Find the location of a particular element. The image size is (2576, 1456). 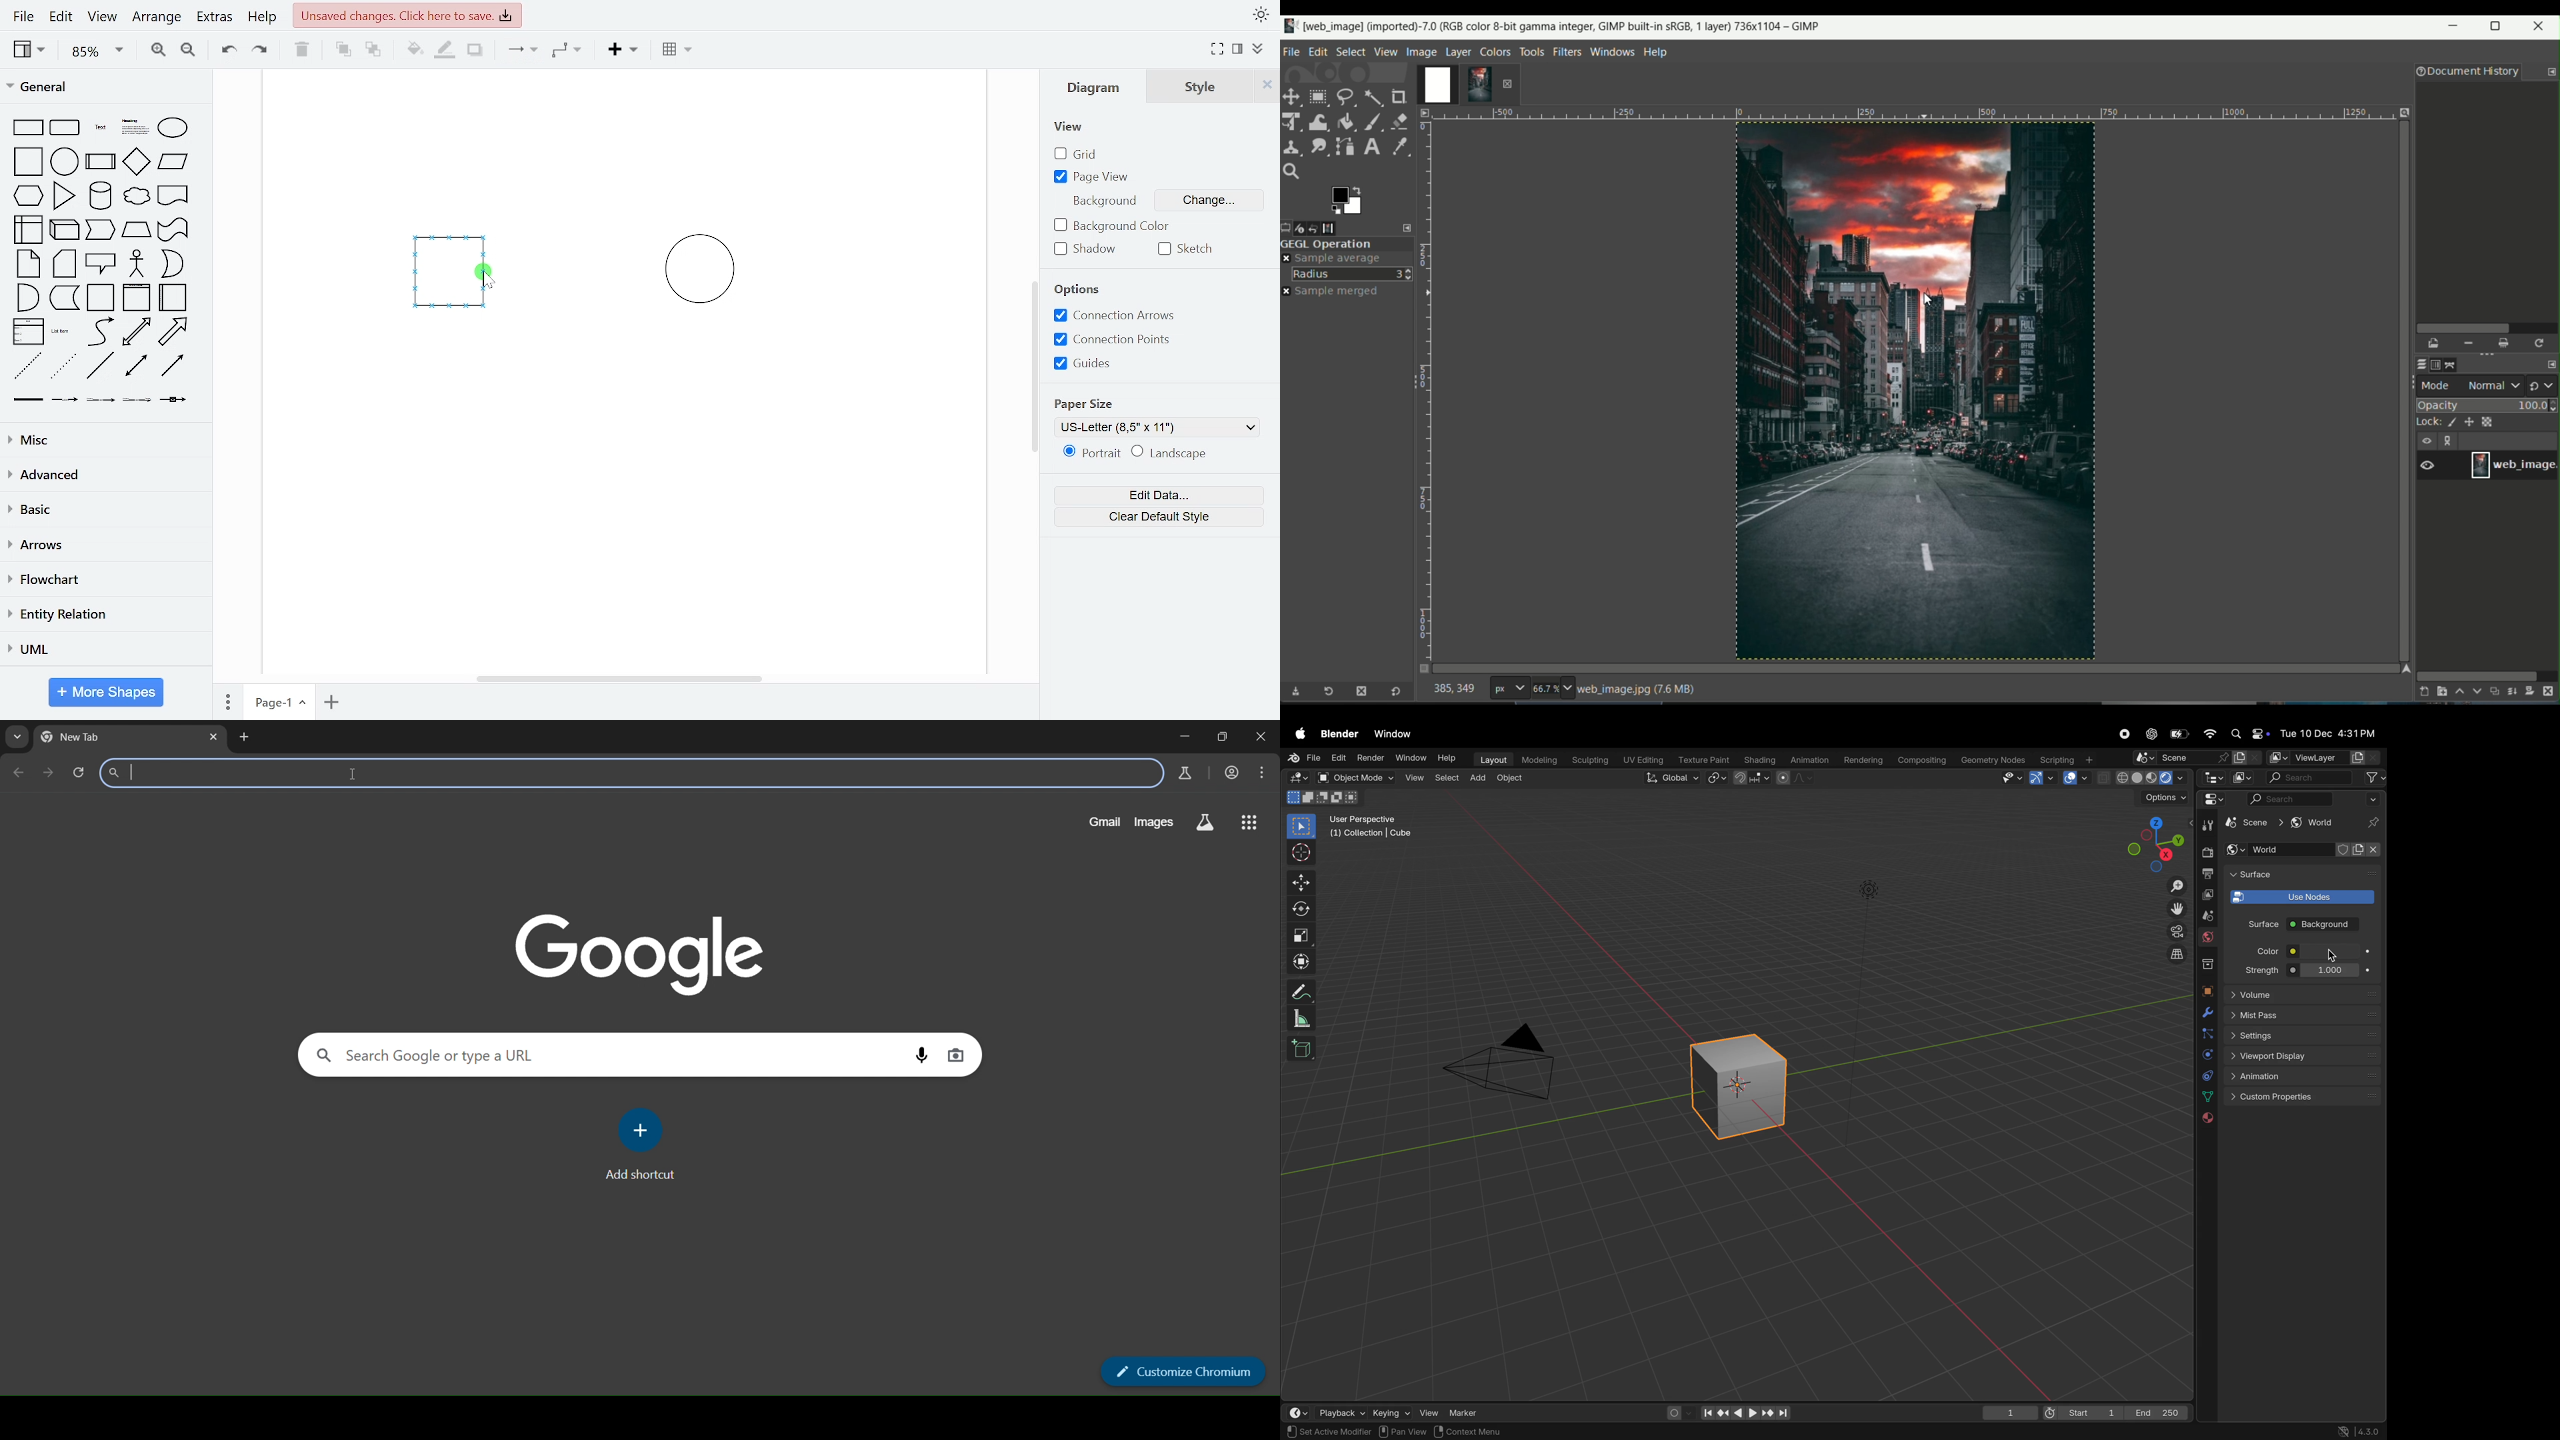

arrange is located at coordinates (157, 18).